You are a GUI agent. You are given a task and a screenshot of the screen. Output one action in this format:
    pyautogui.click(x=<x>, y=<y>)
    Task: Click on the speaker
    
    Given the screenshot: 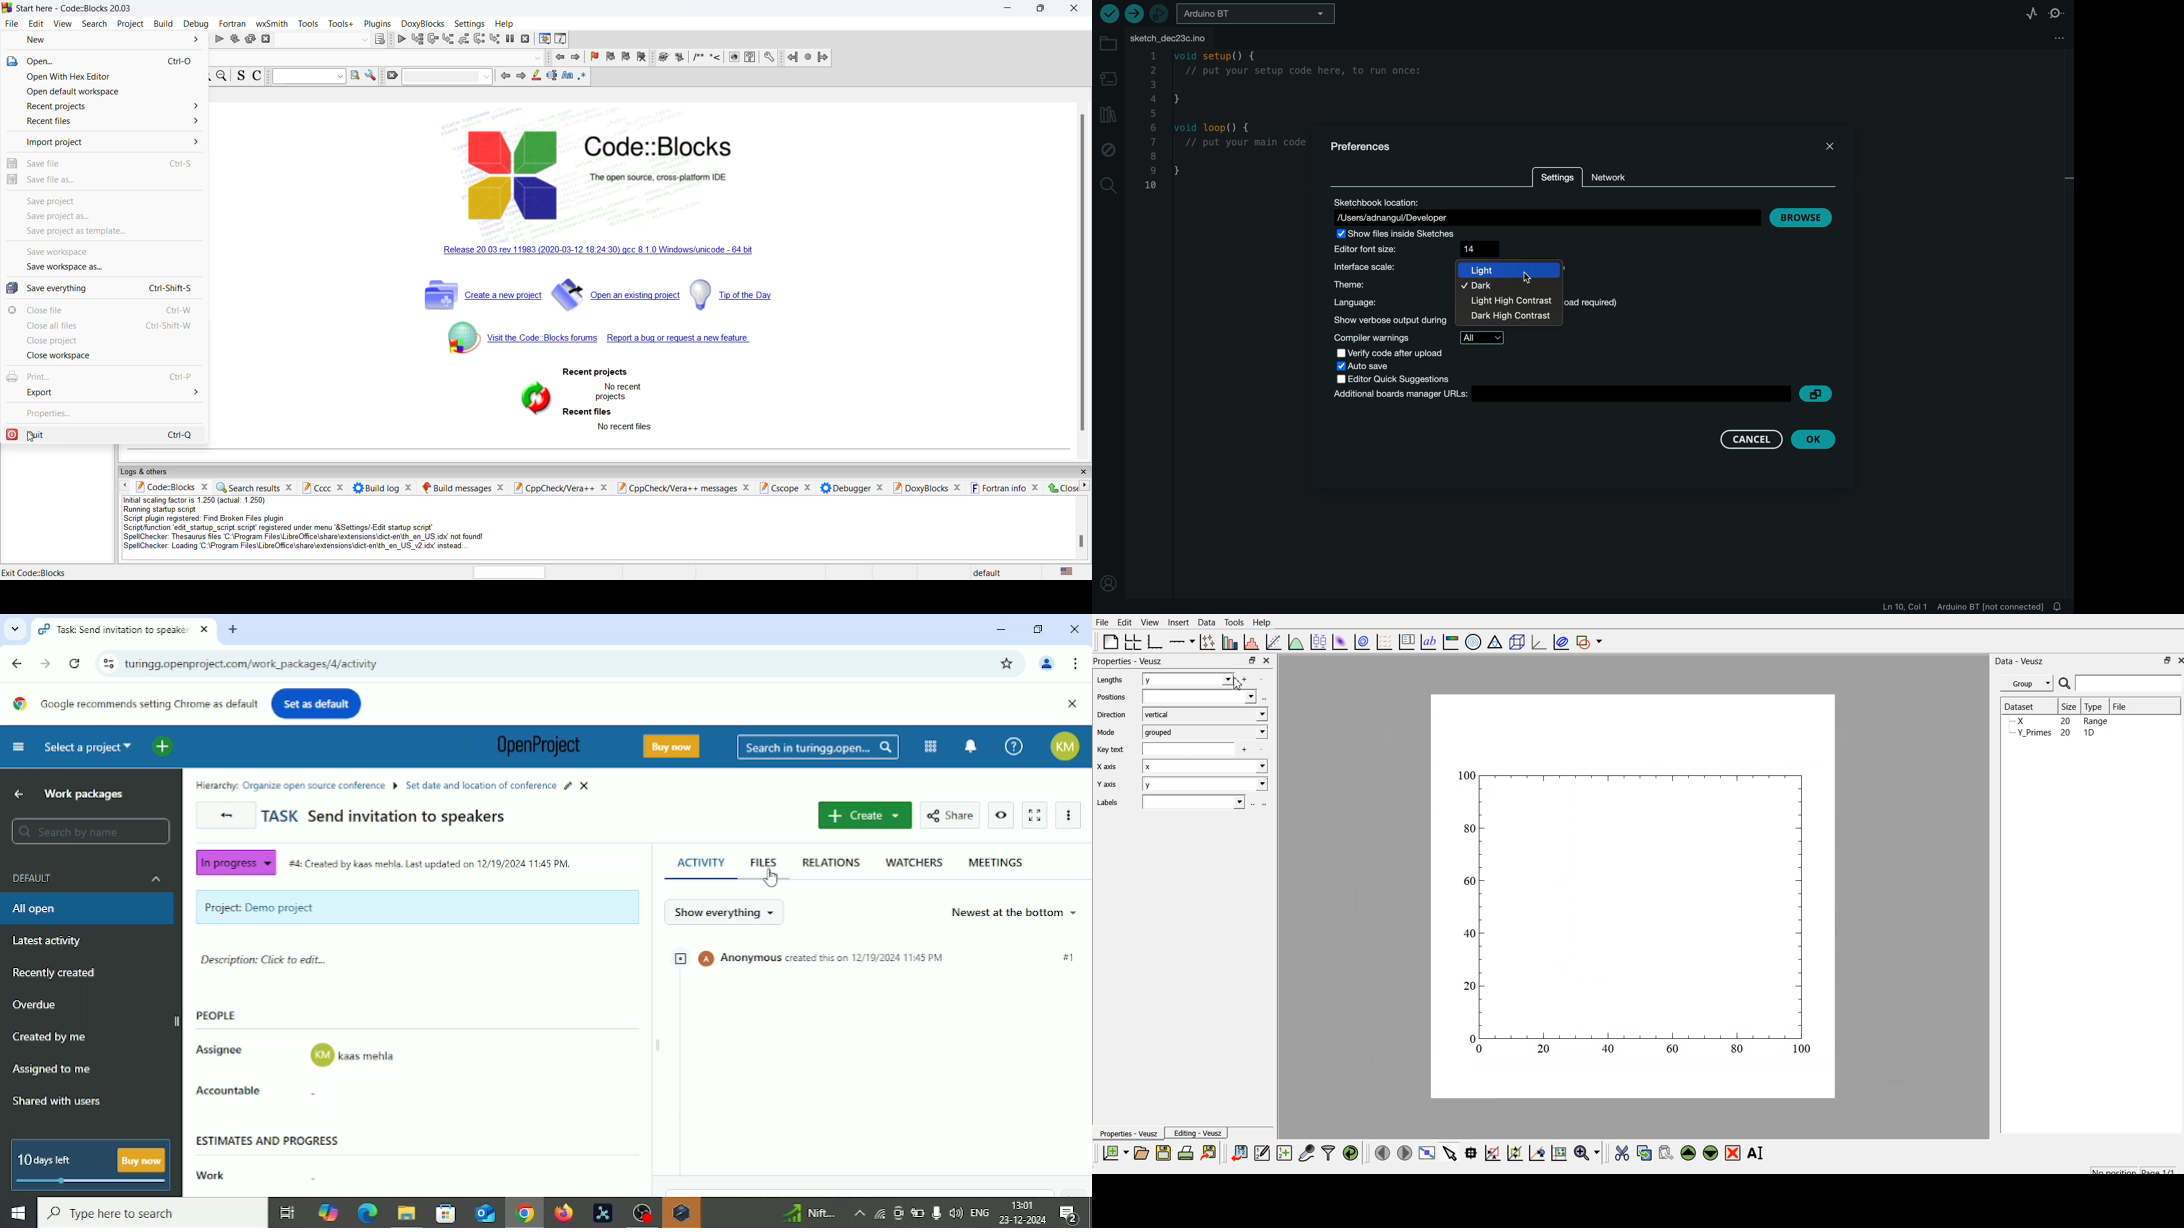 What is the action you would take?
    pyautogui.click(x=956, y=1212)
    